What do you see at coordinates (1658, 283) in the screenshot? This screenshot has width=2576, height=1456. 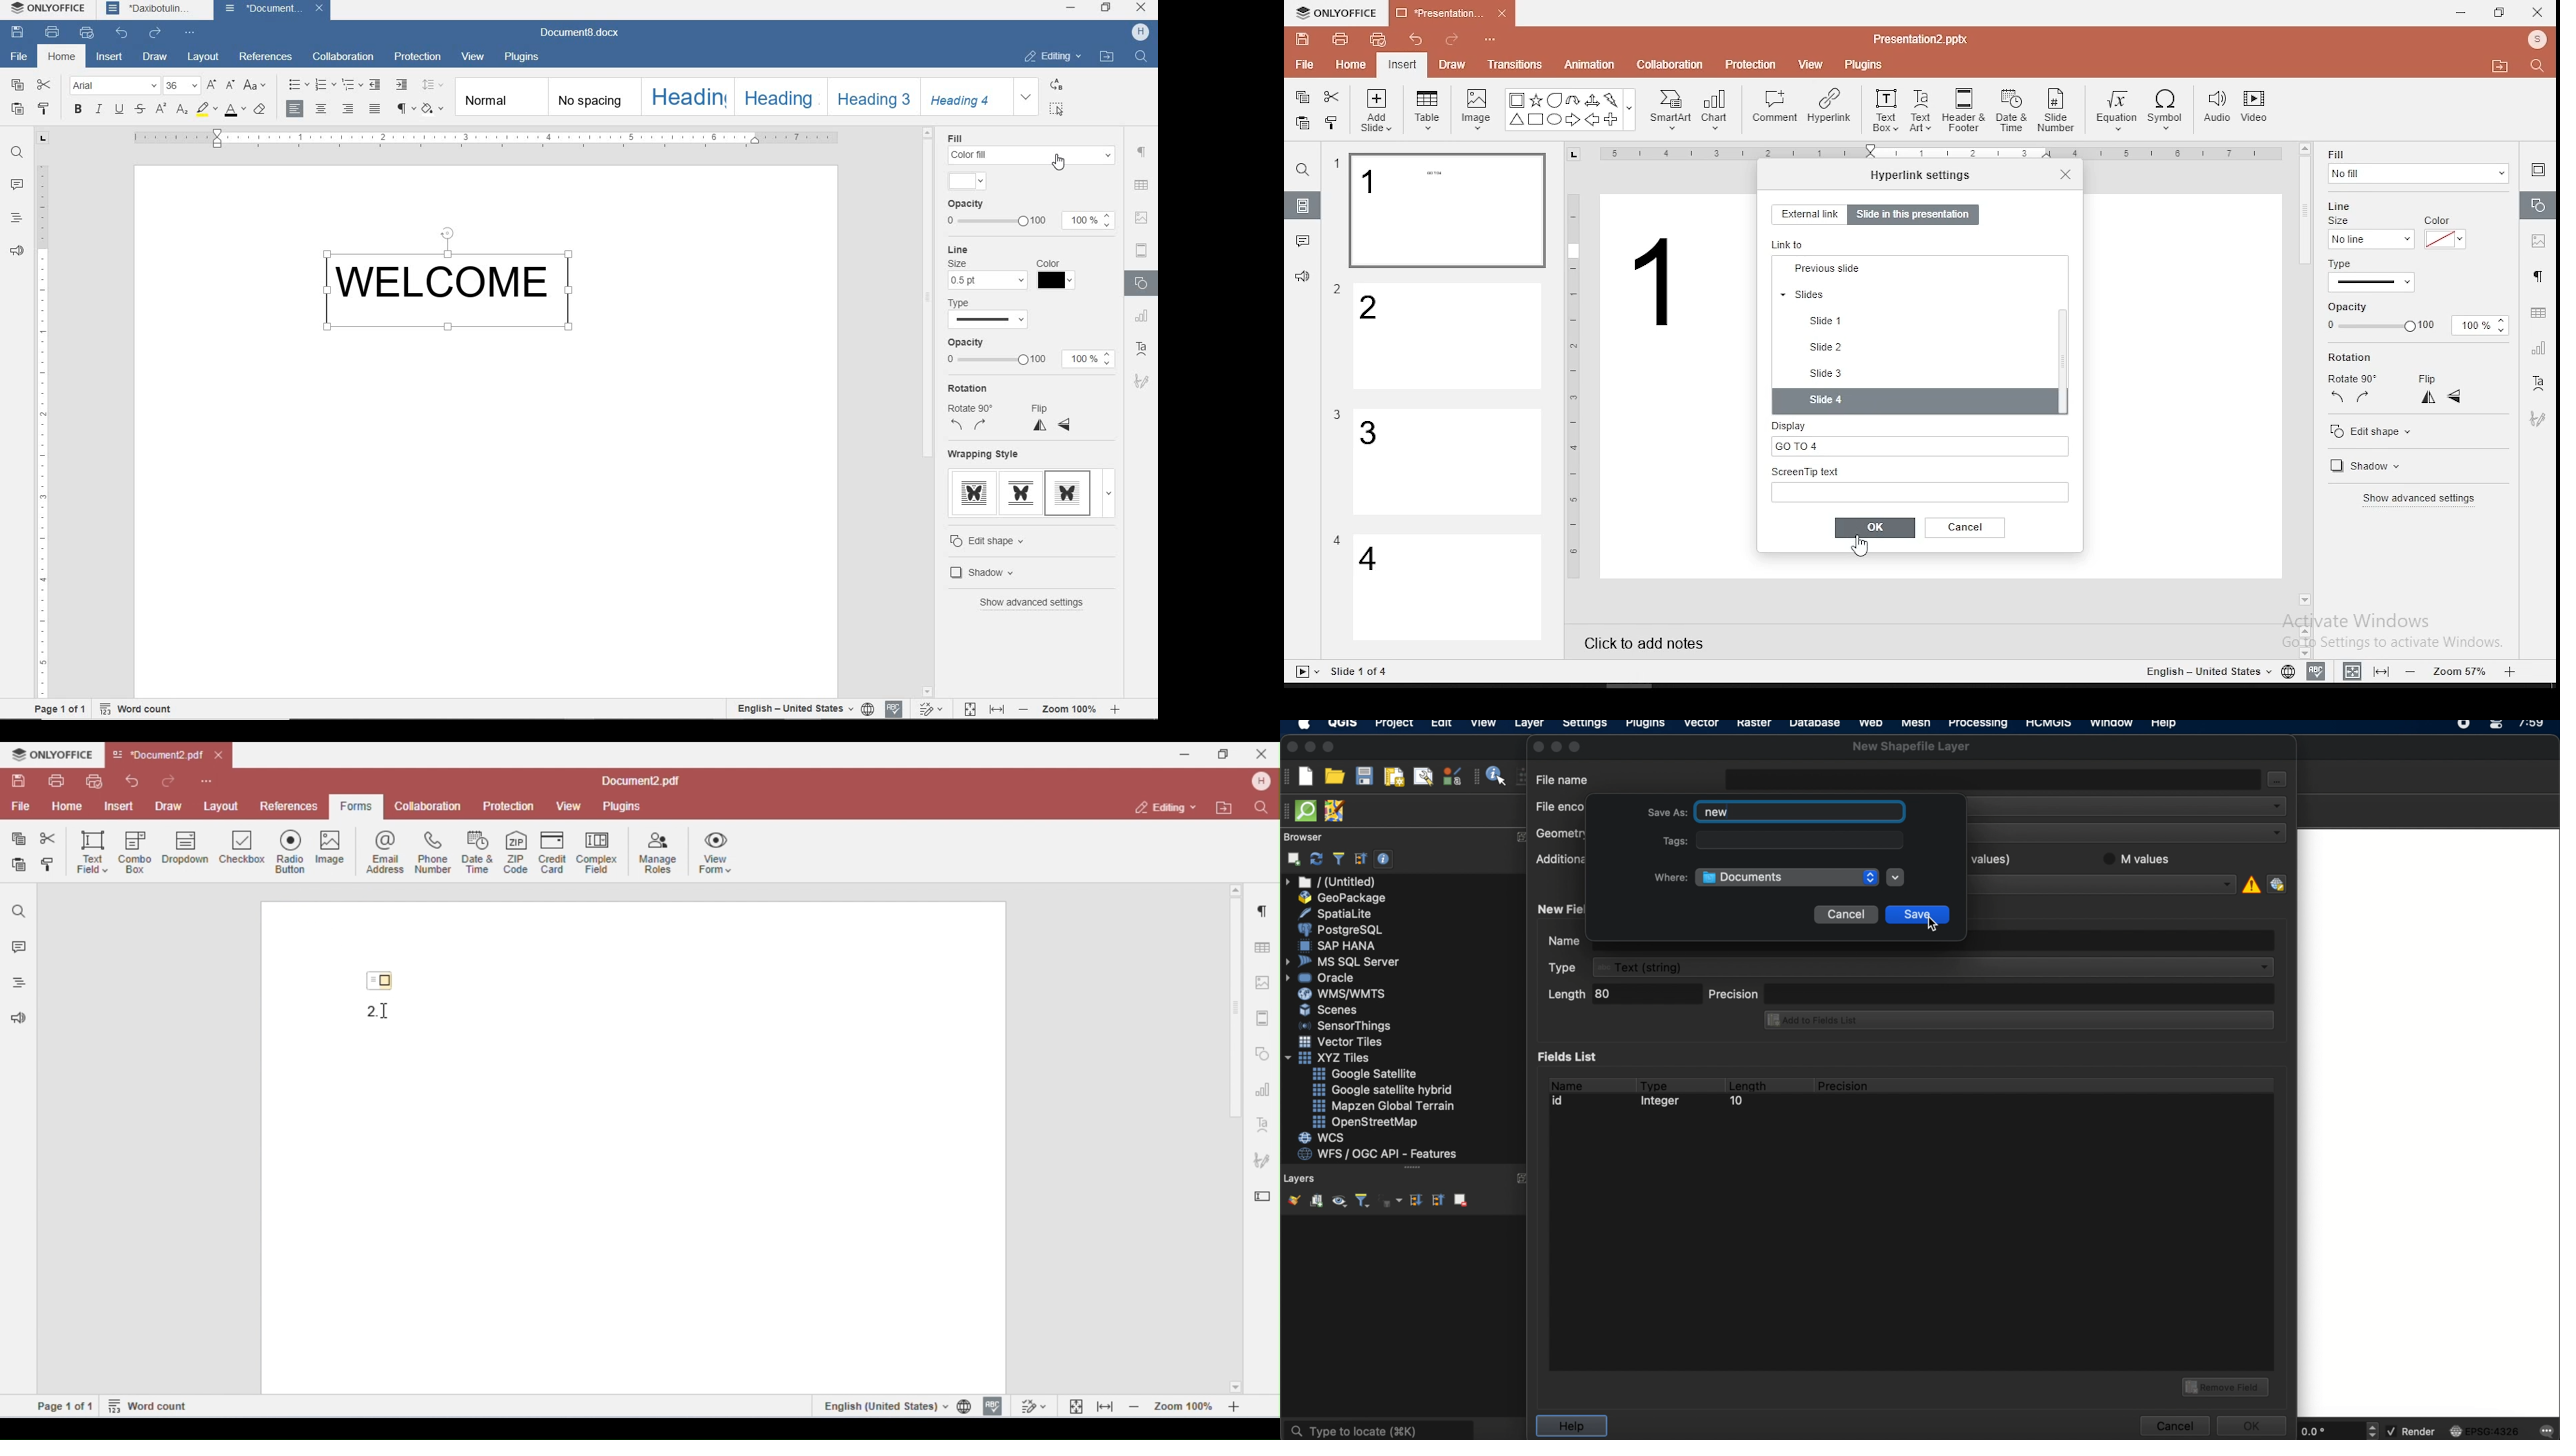 I see `` at bounding box center [1658, 283].